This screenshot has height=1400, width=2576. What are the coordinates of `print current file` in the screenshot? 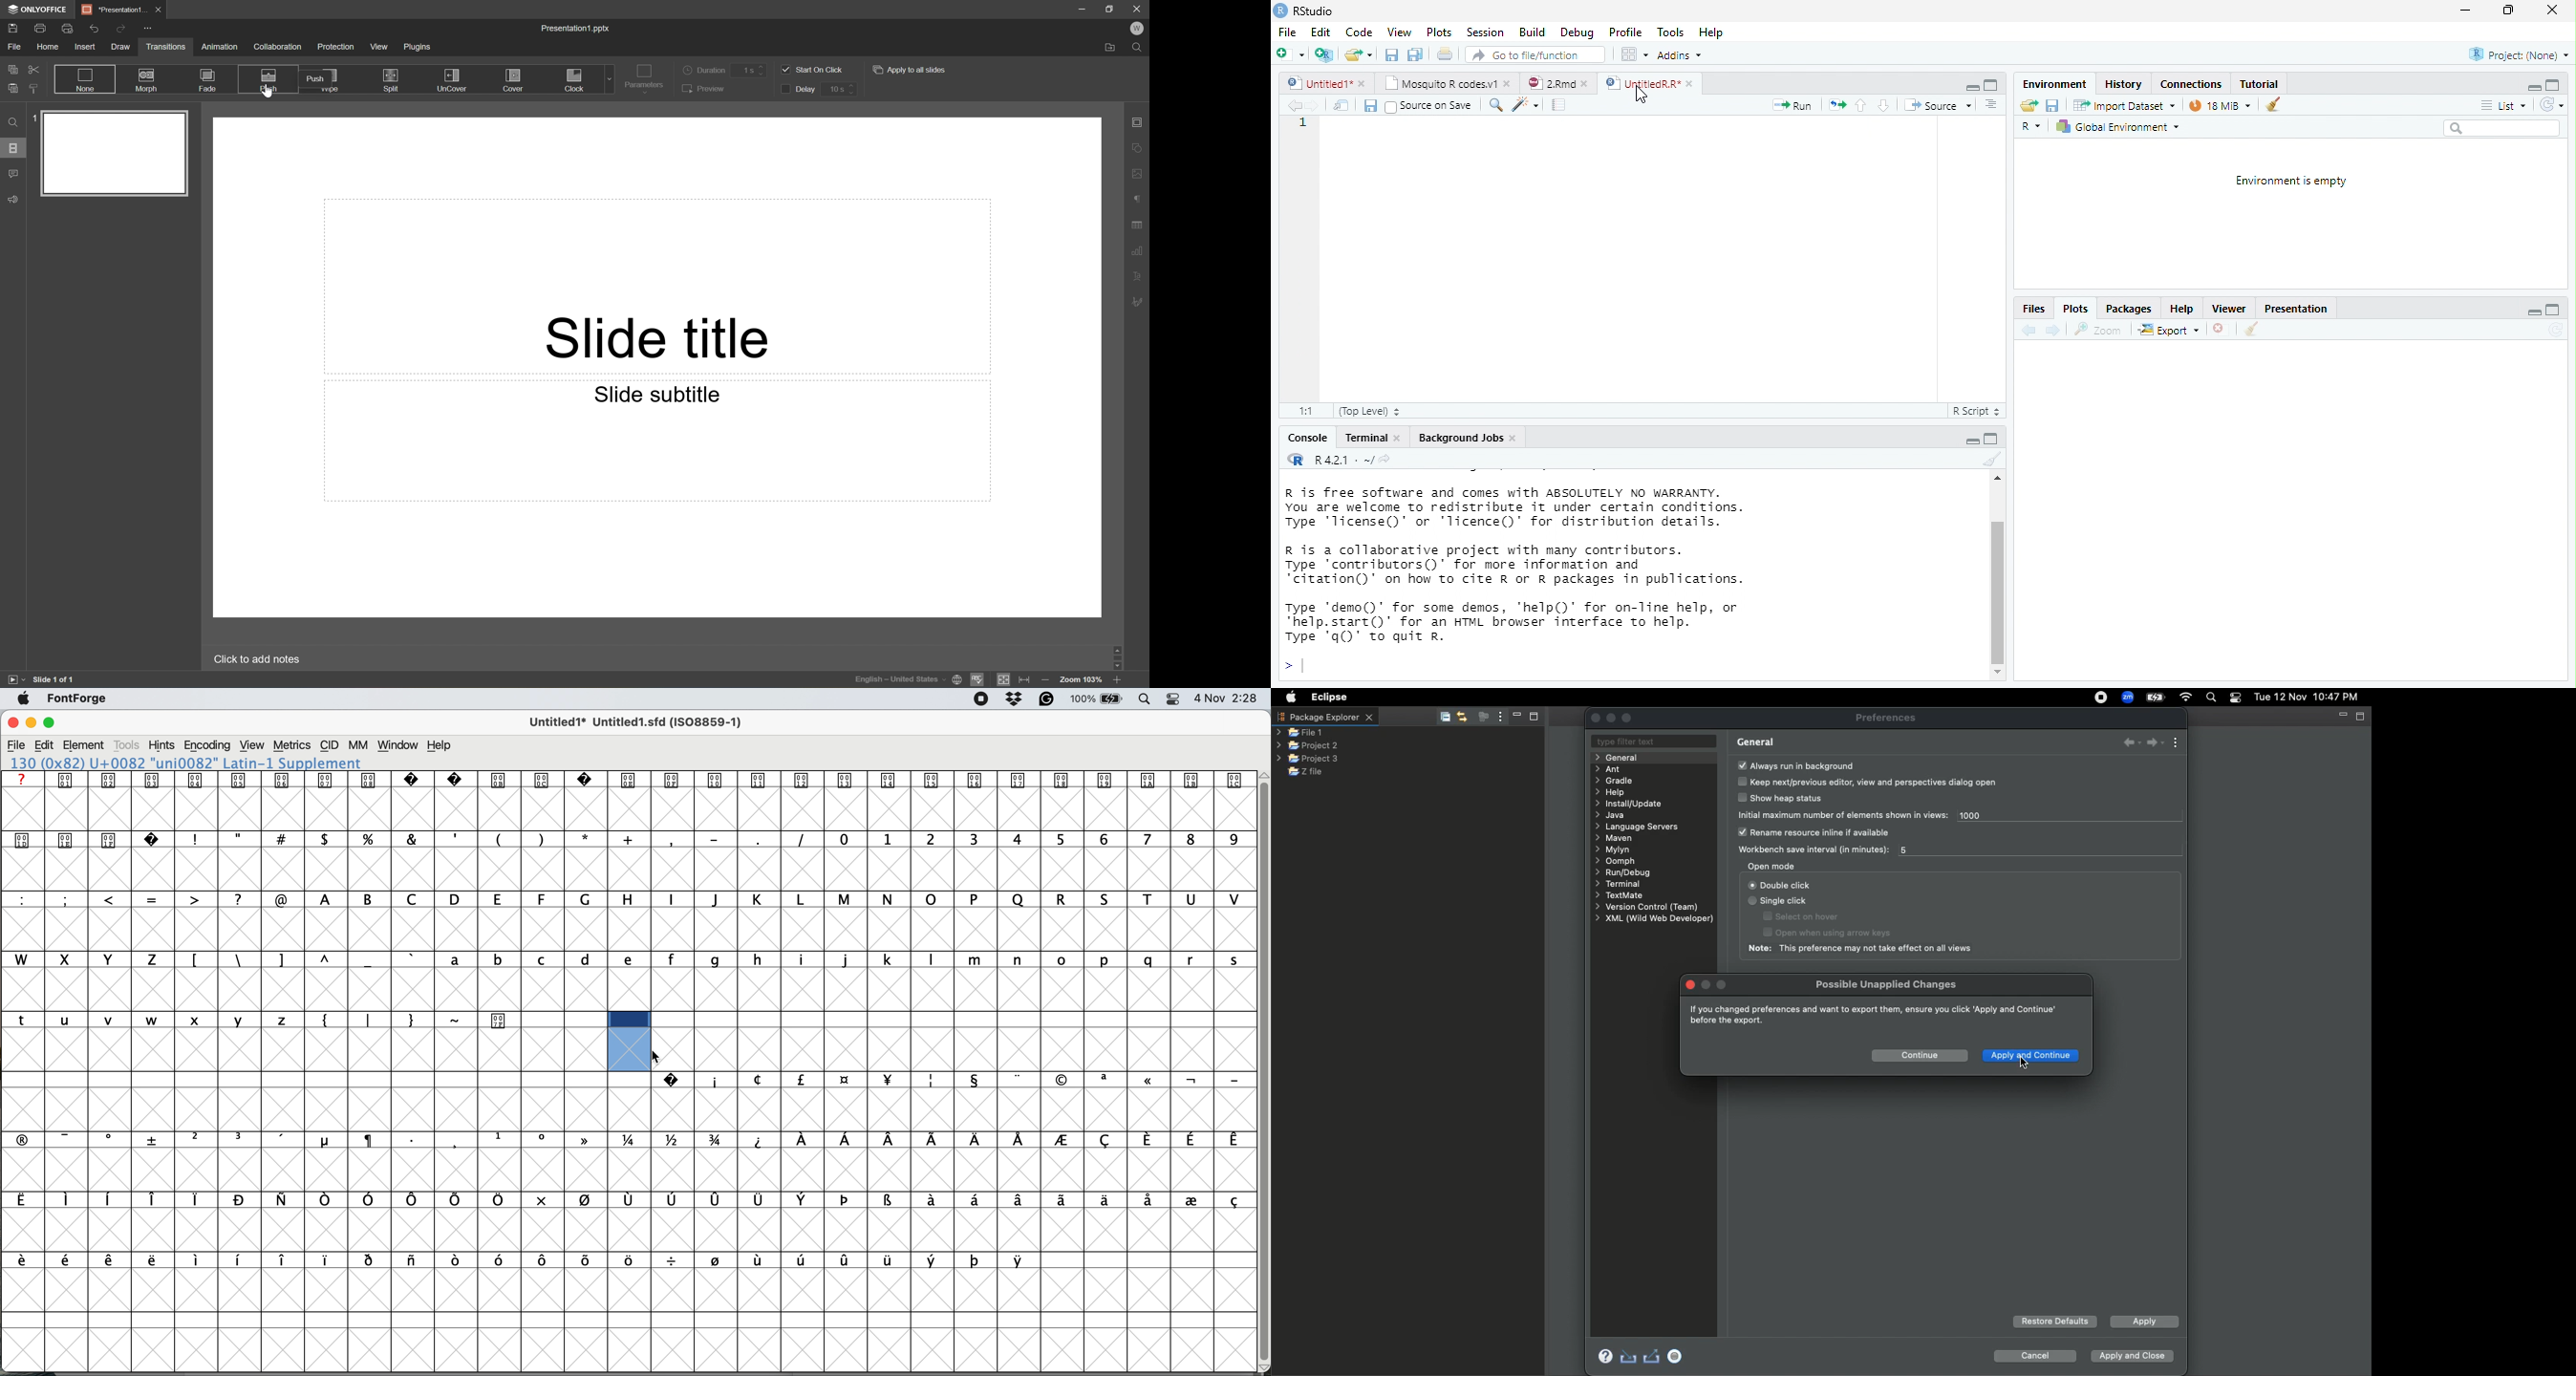 It's located at (1446, 54).